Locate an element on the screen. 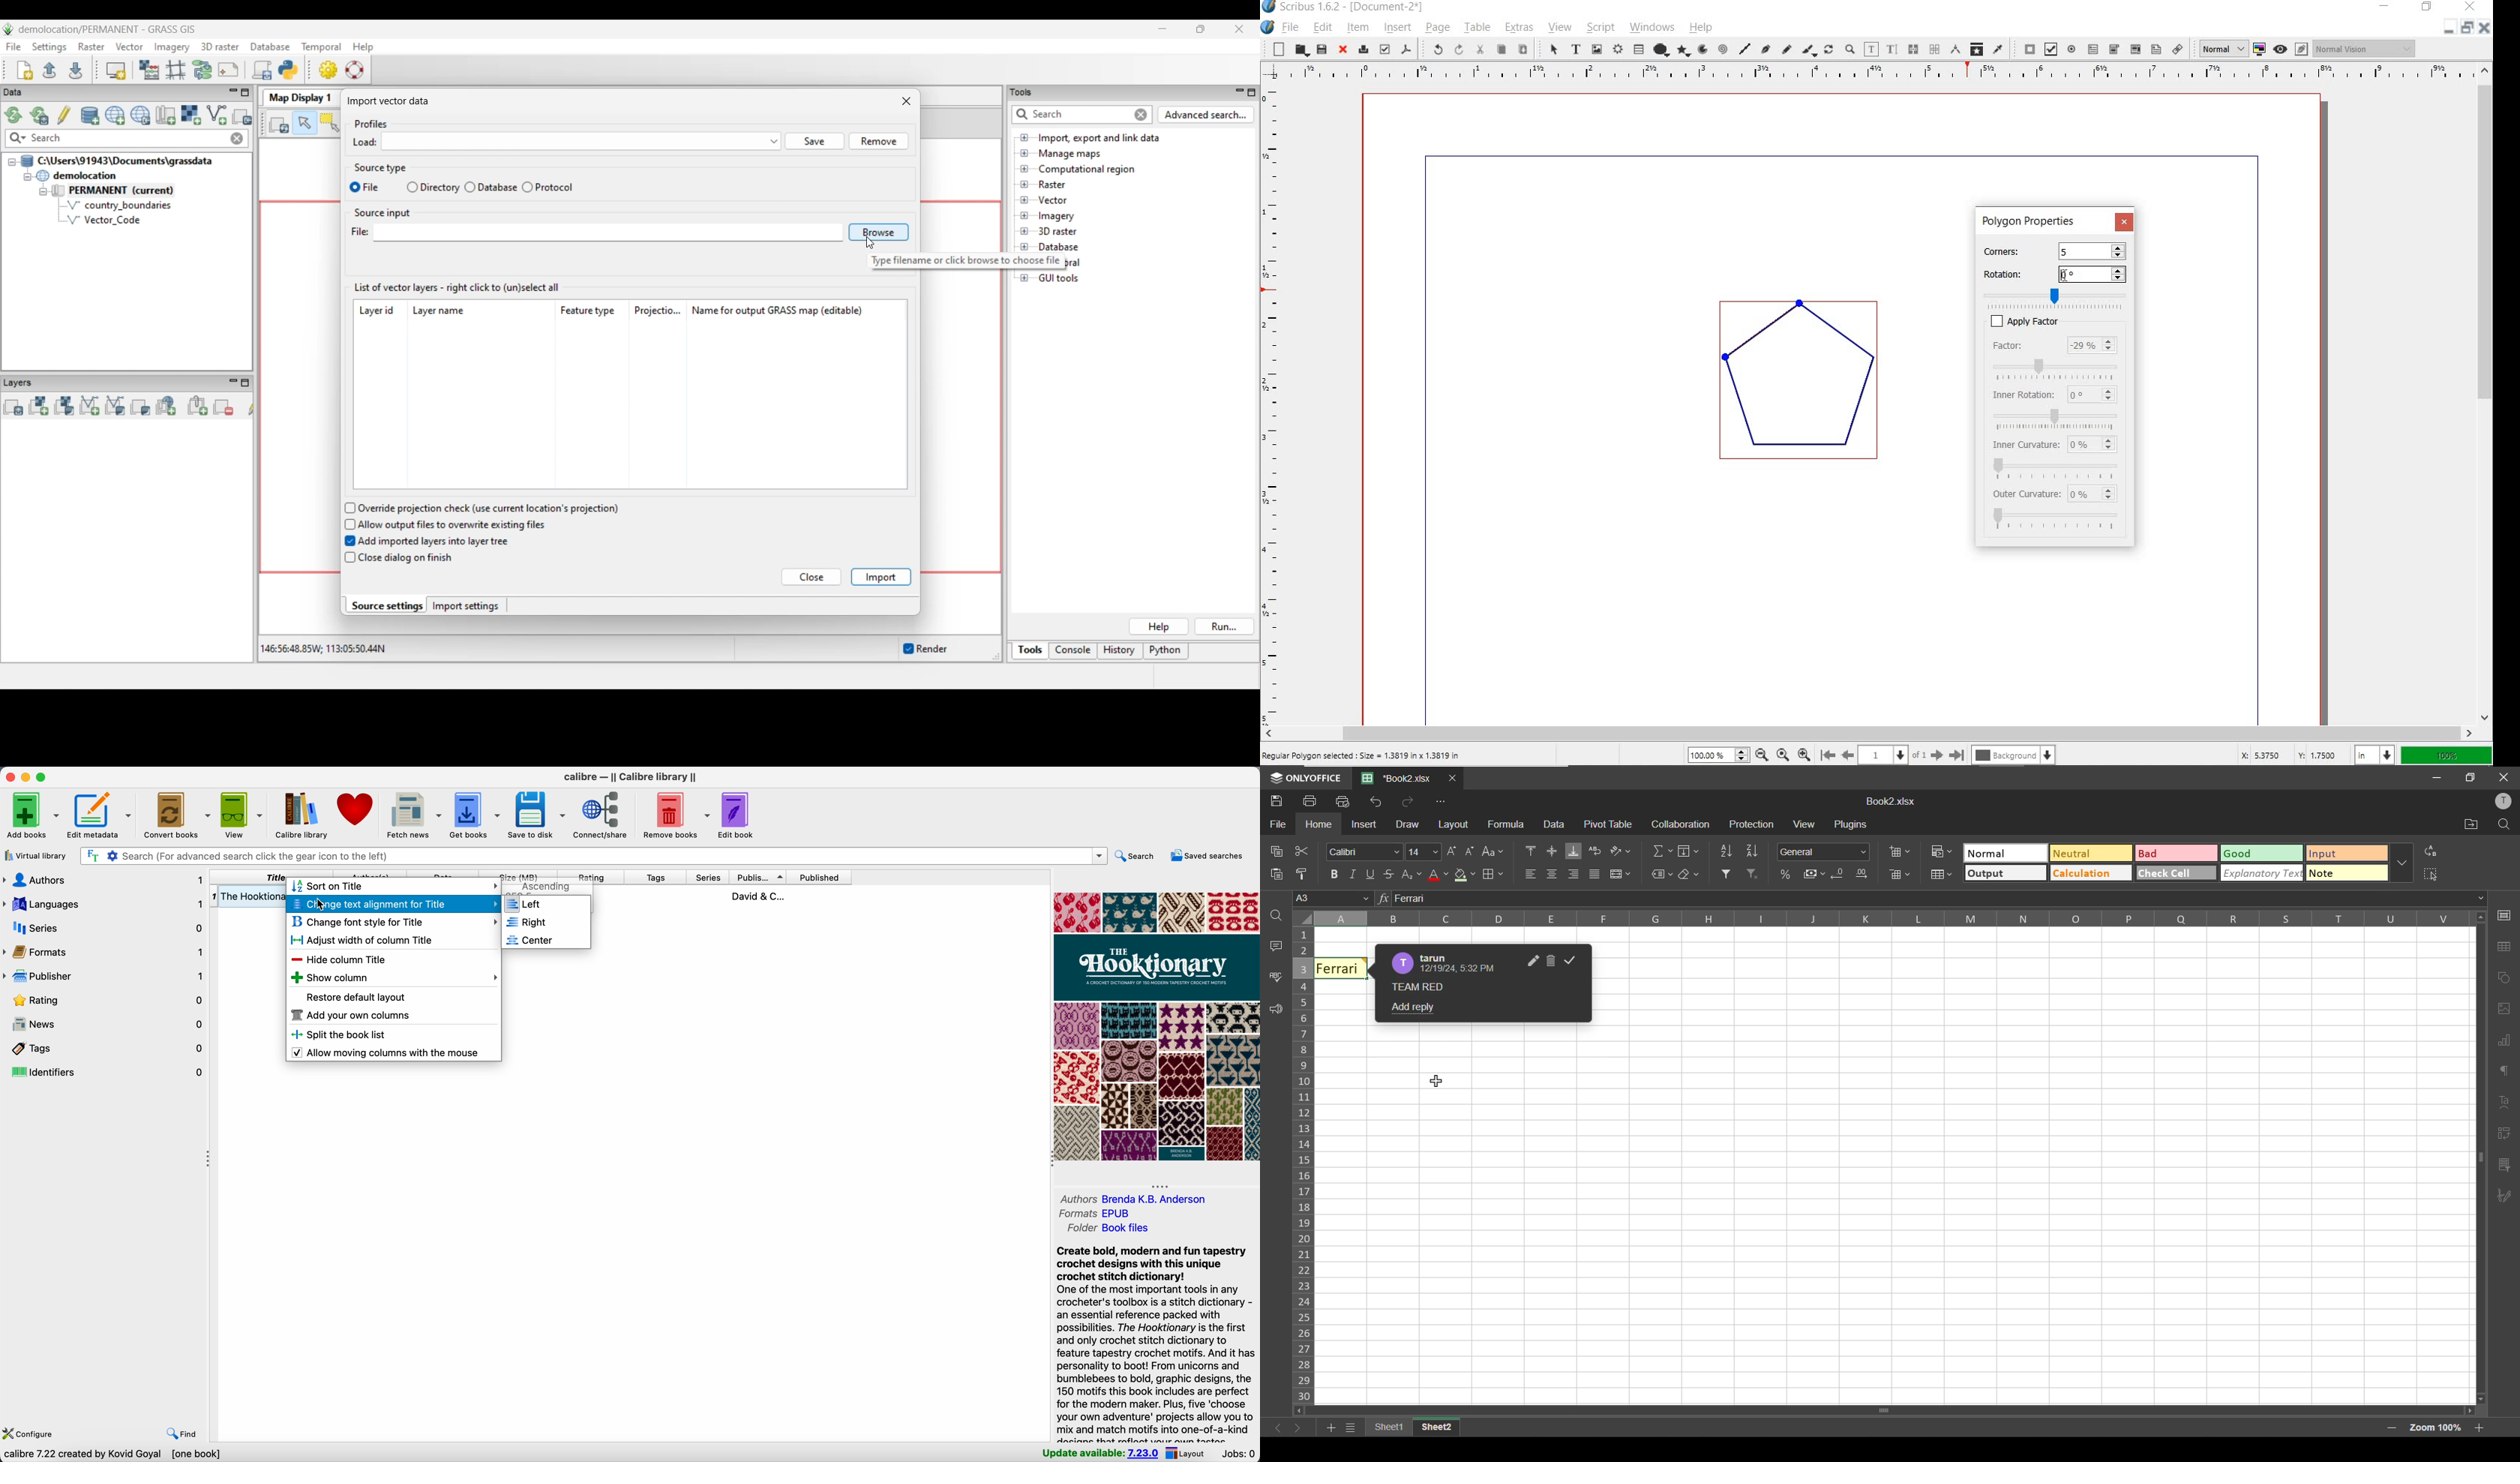  accounting is located at coordinates (1813, 872).